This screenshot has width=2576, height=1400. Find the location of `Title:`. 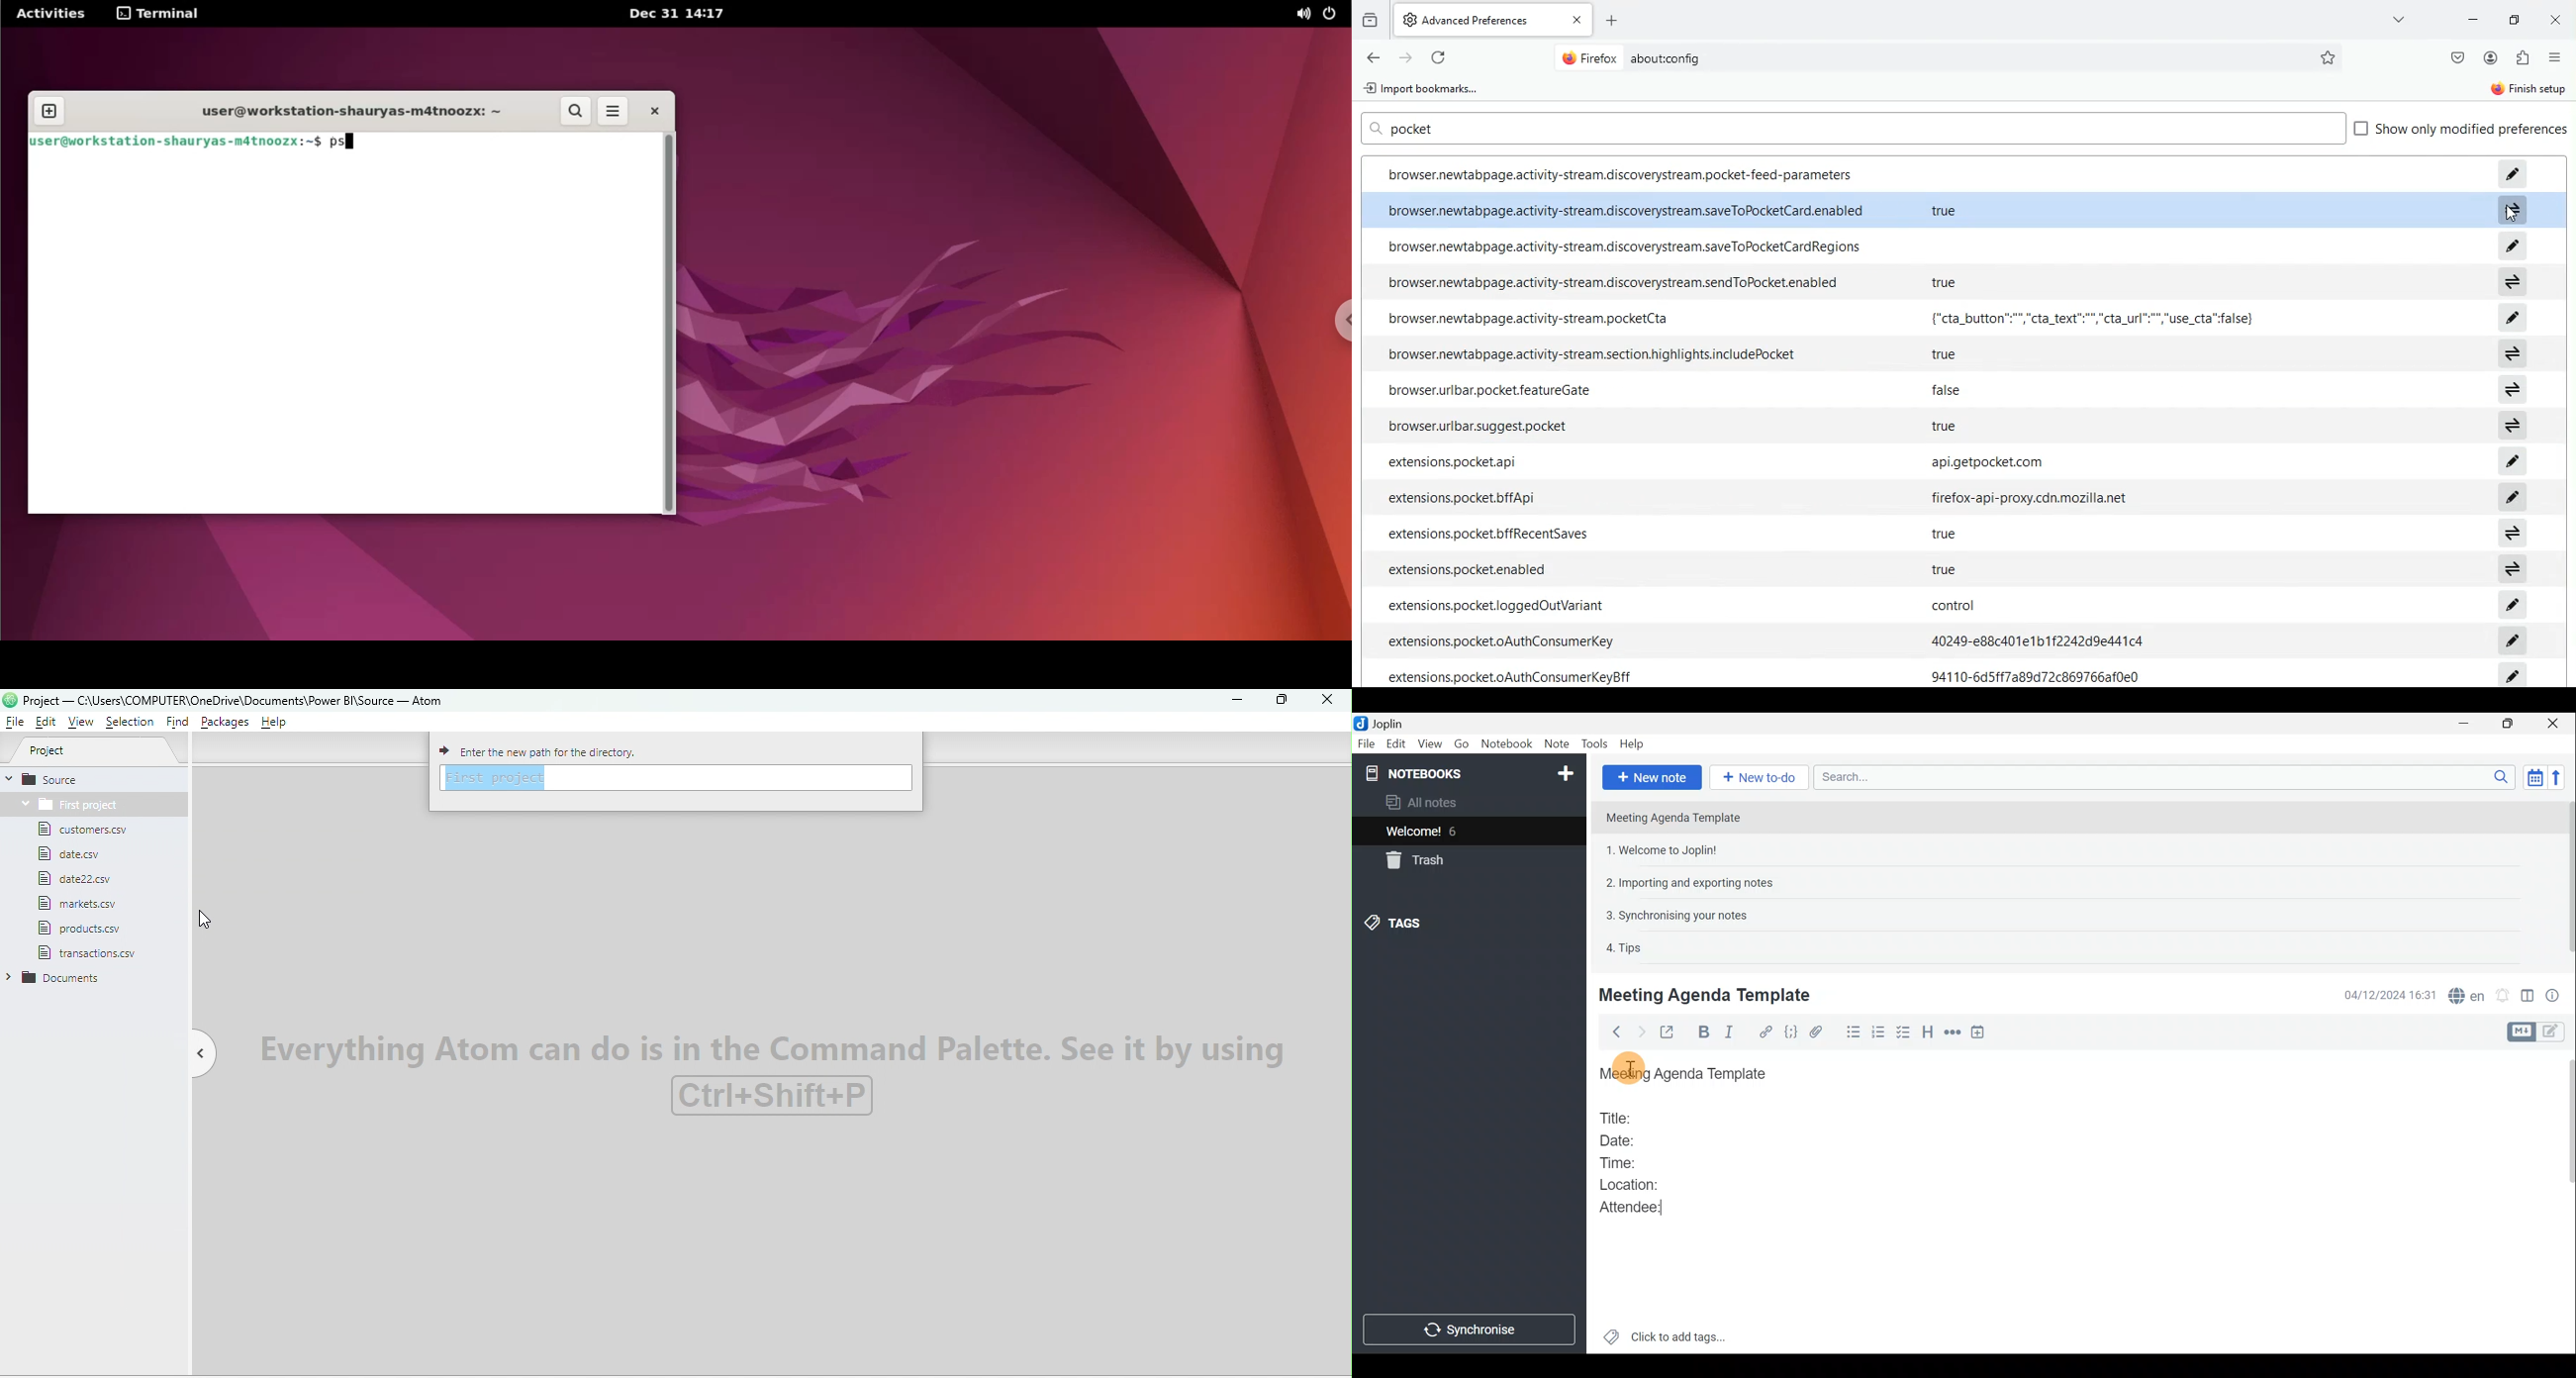

Title: is located at coordinates (1618, 1116).